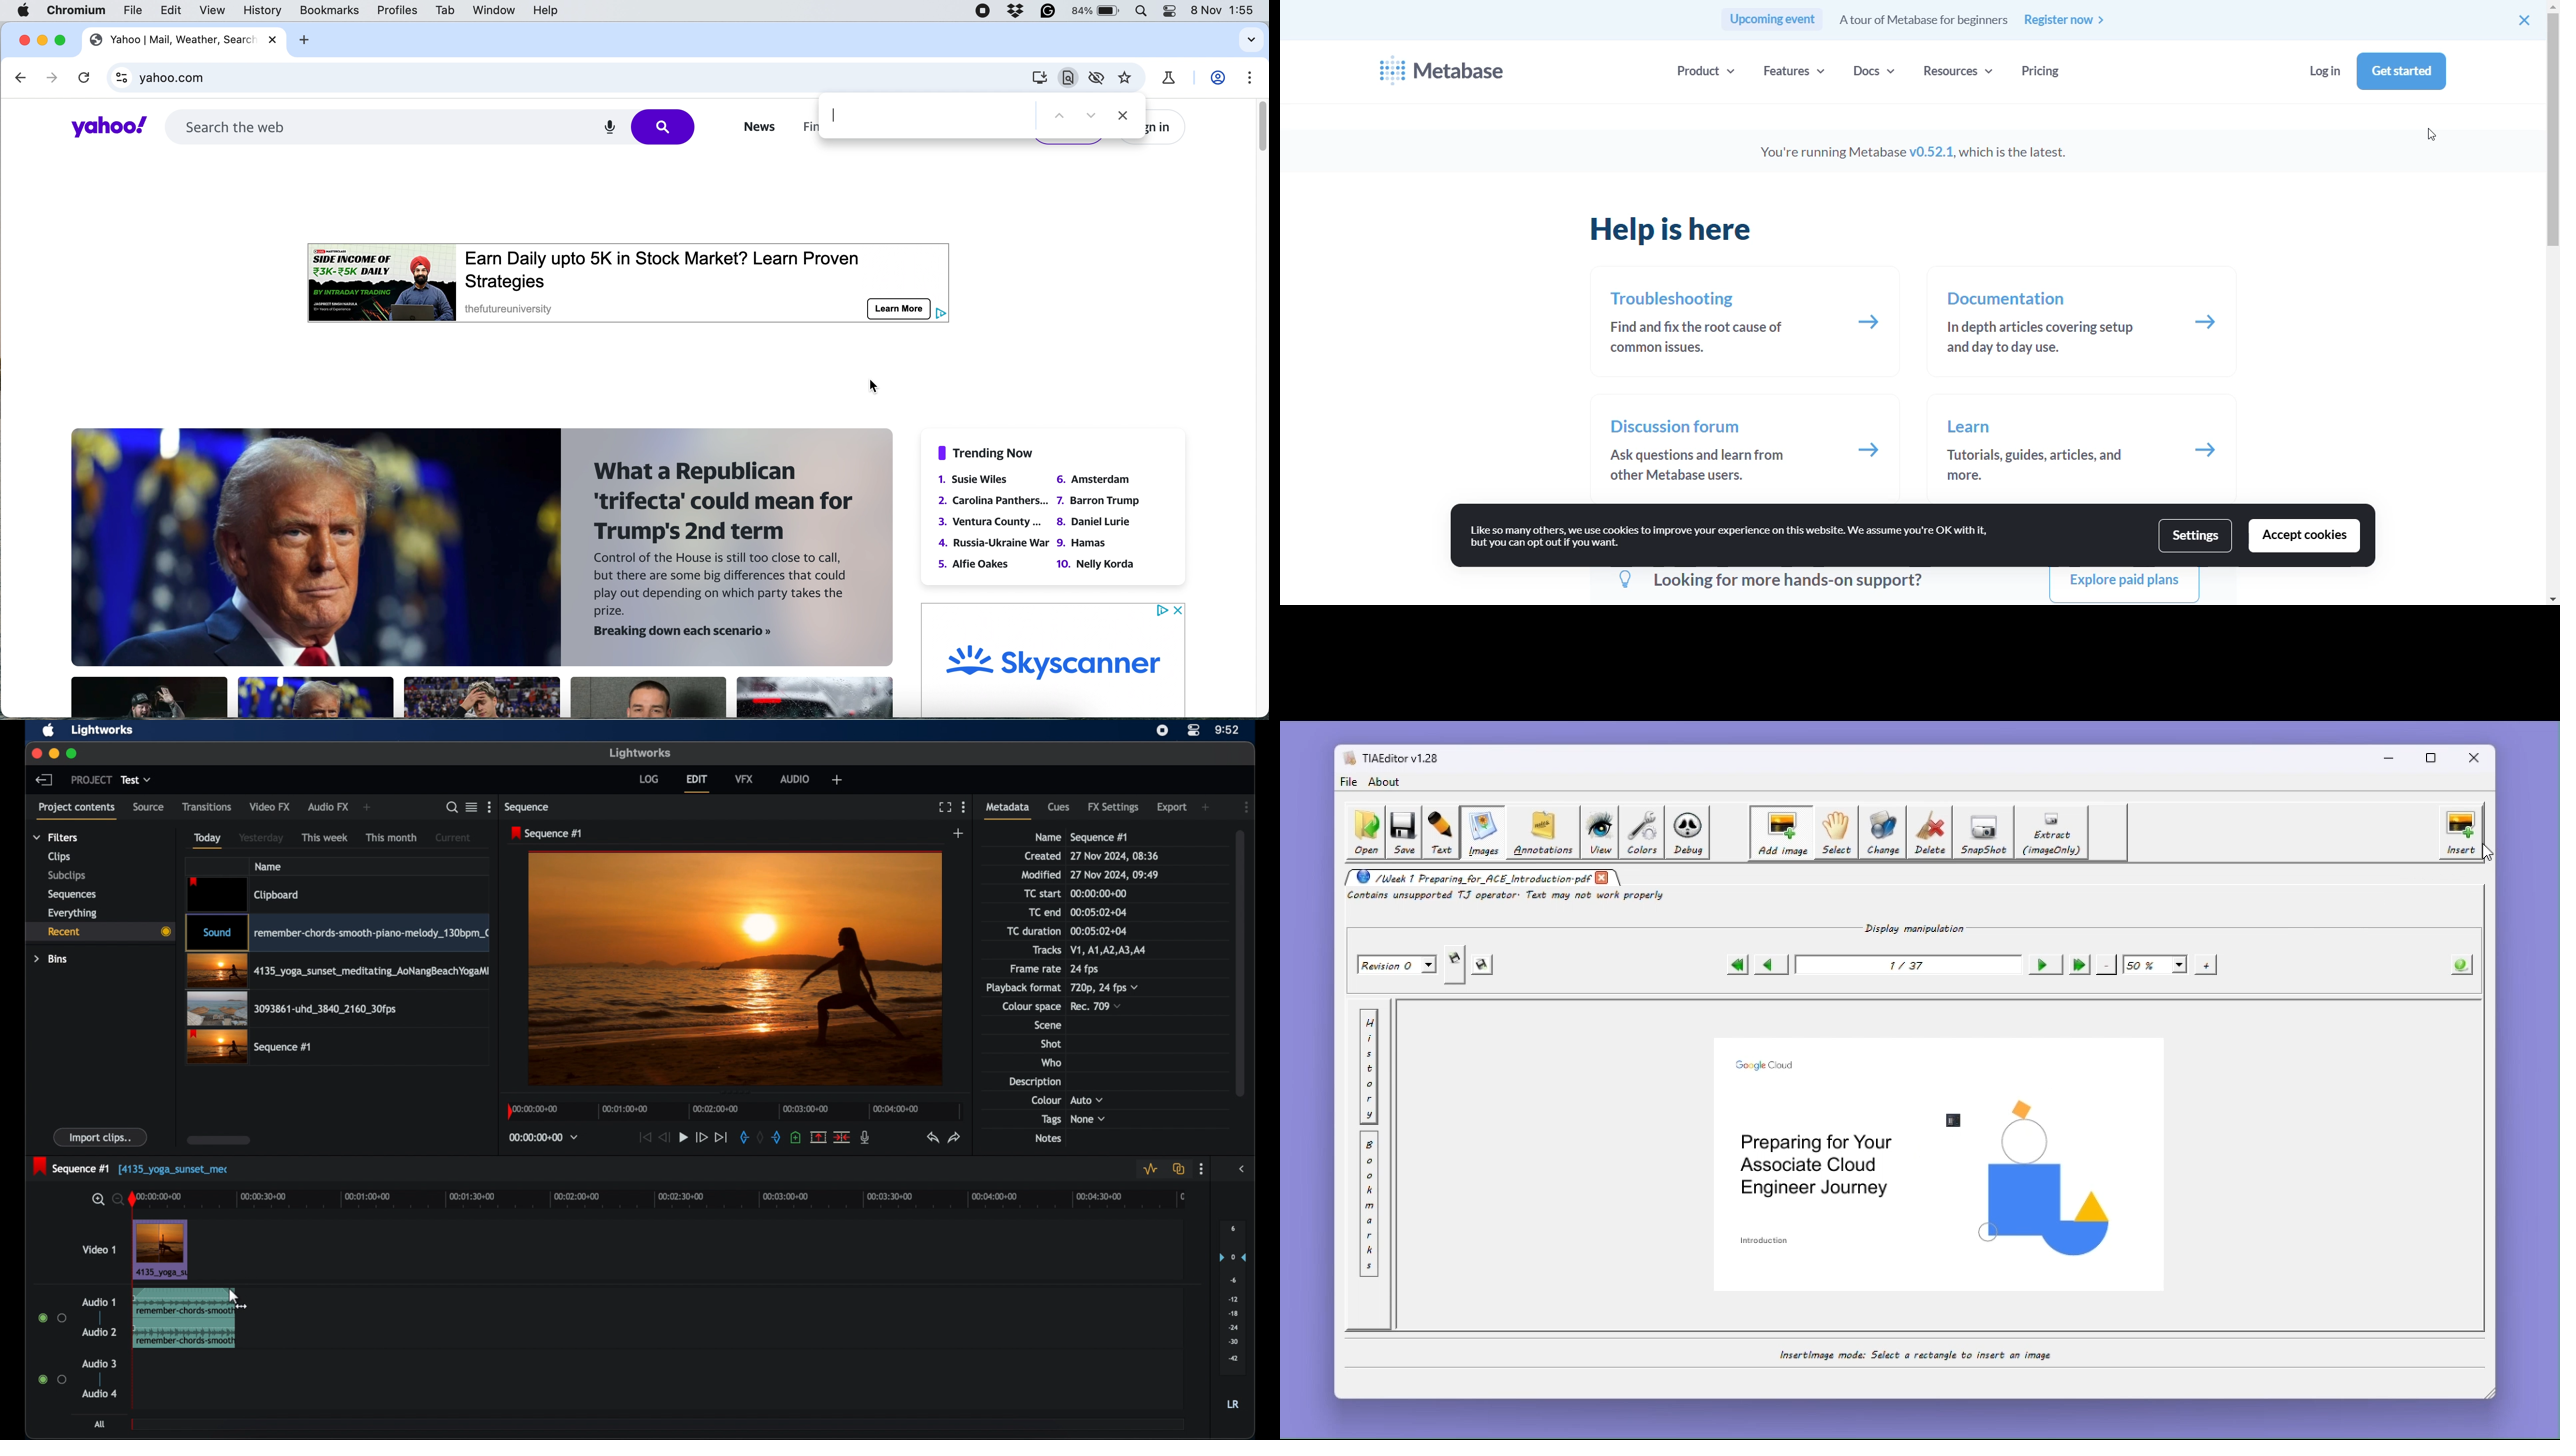 This screenshot has height=1456, width=2576. What do you see at coordinates (777, 1137) in the screenshot?
I see `out mark` at bounding box center [777, 1137].